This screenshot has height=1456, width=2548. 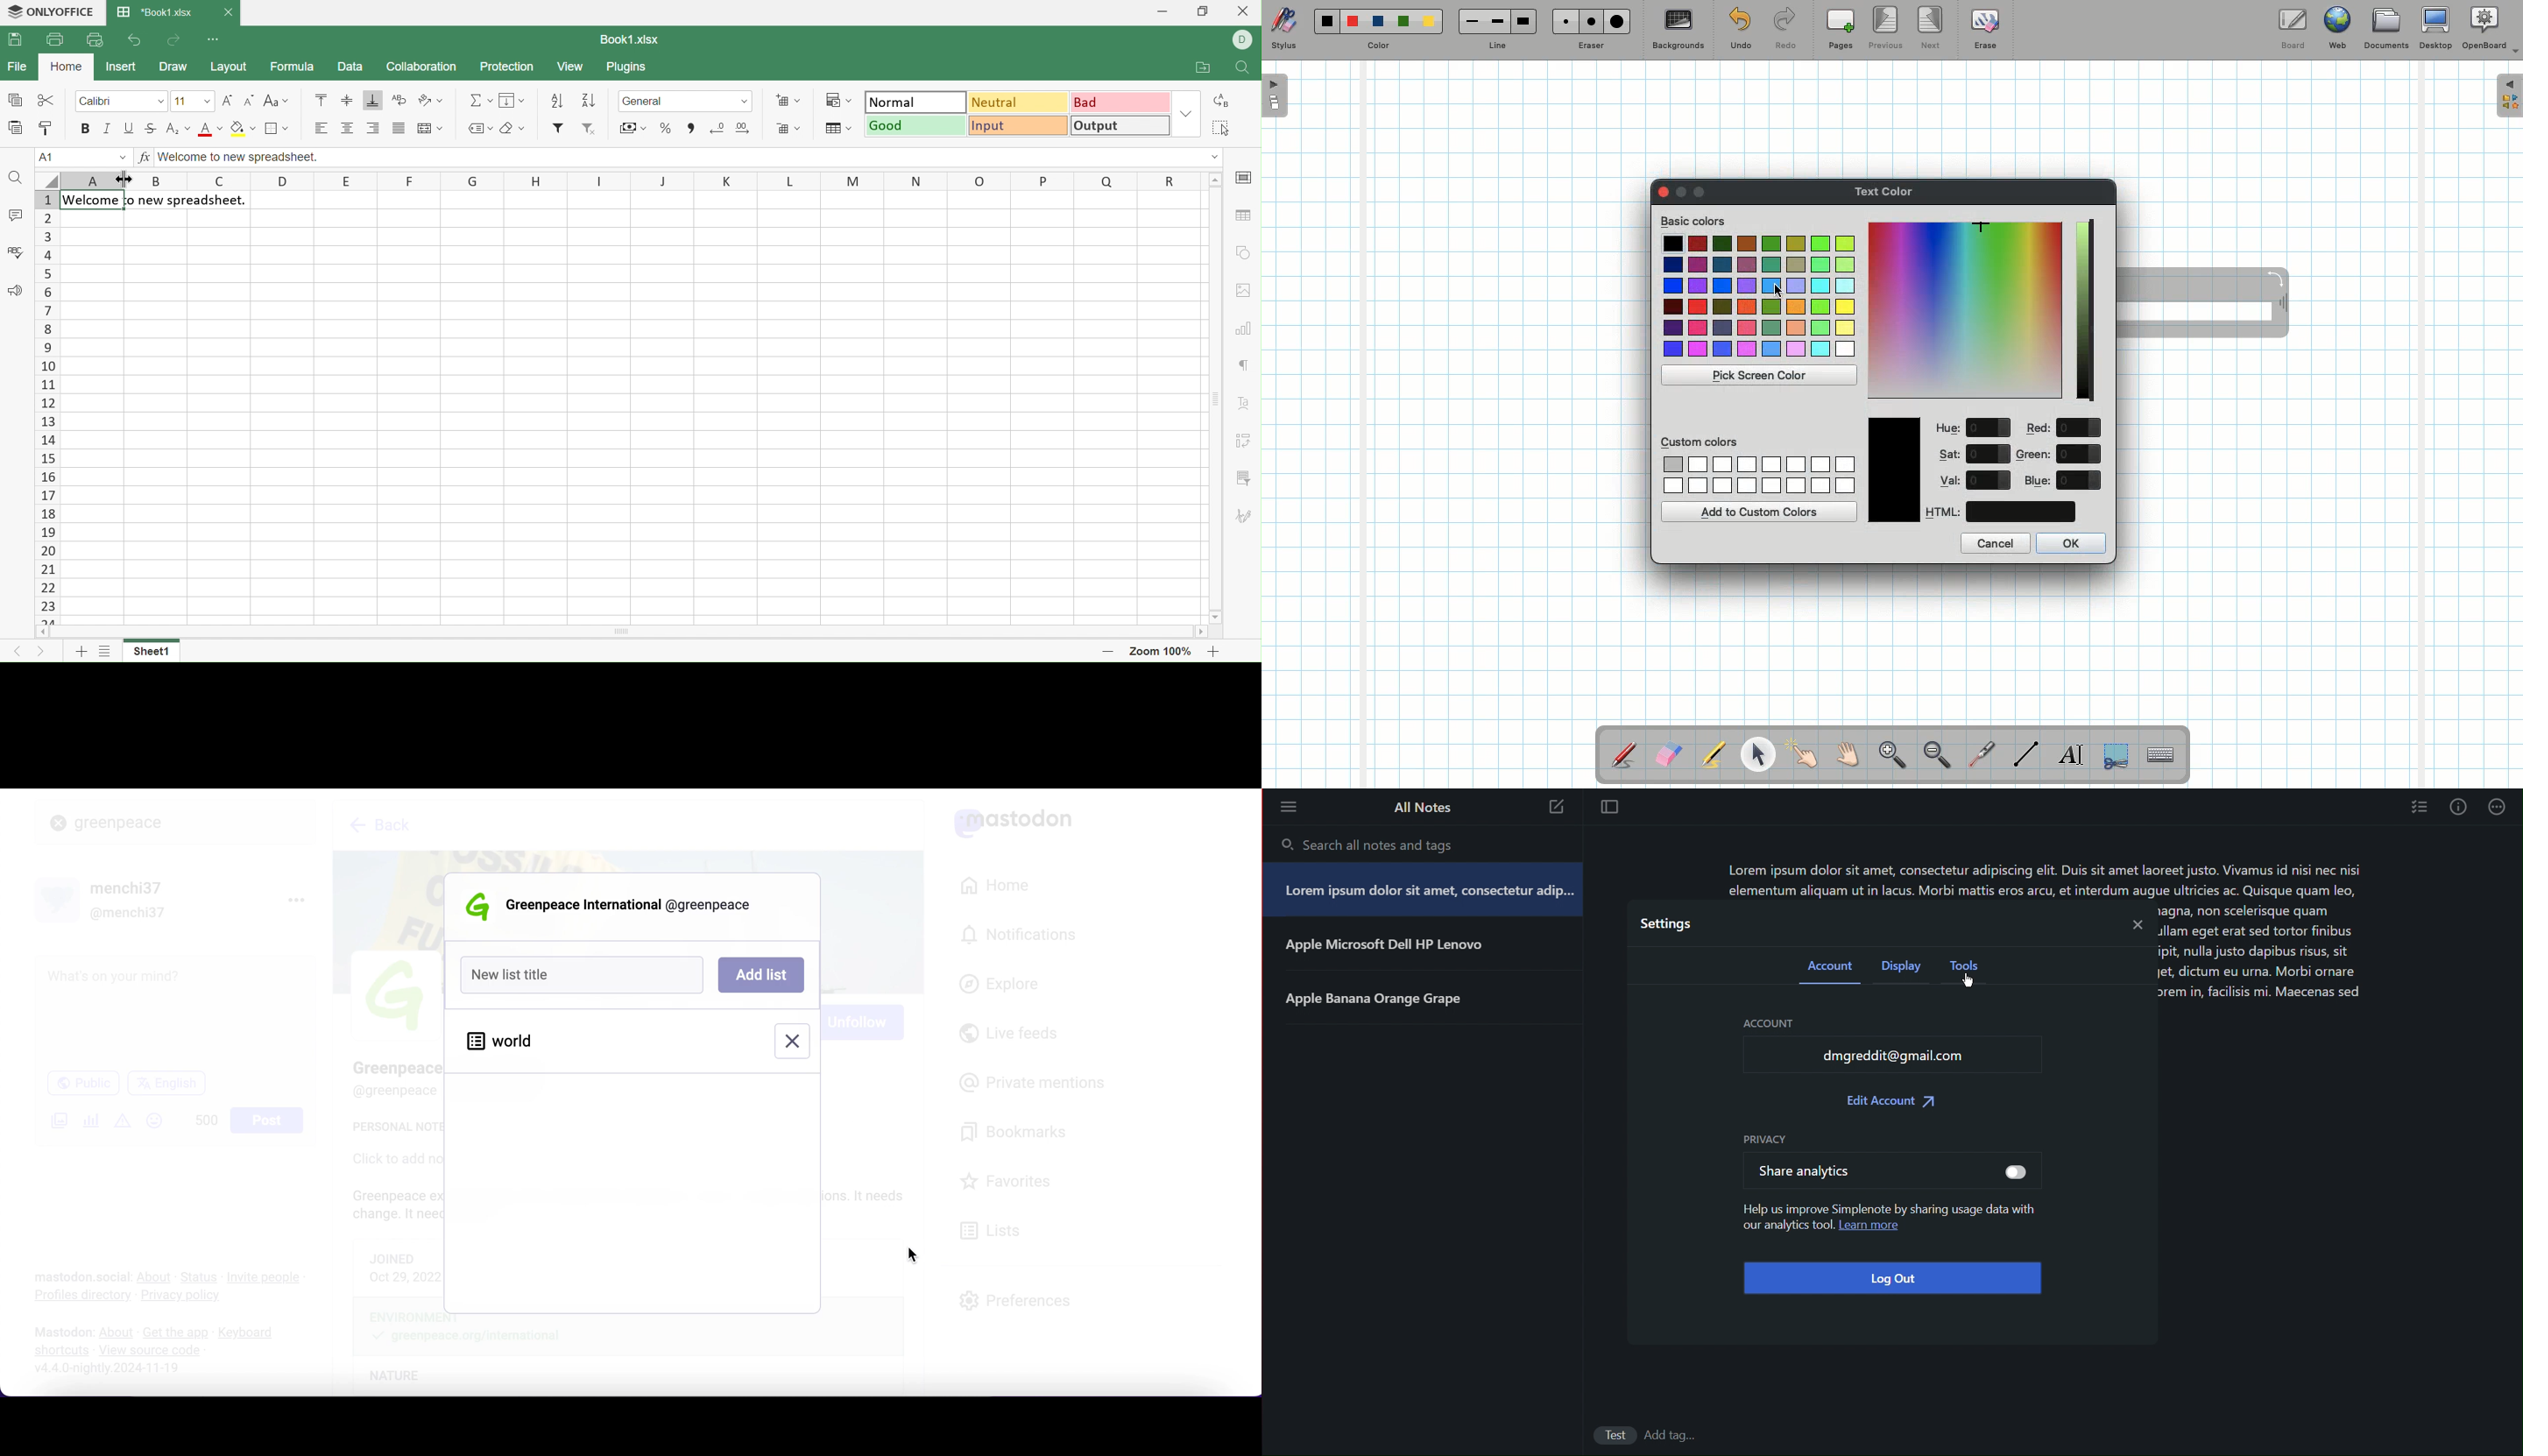 I want to click on emojis, so click(x=159, y=1126).